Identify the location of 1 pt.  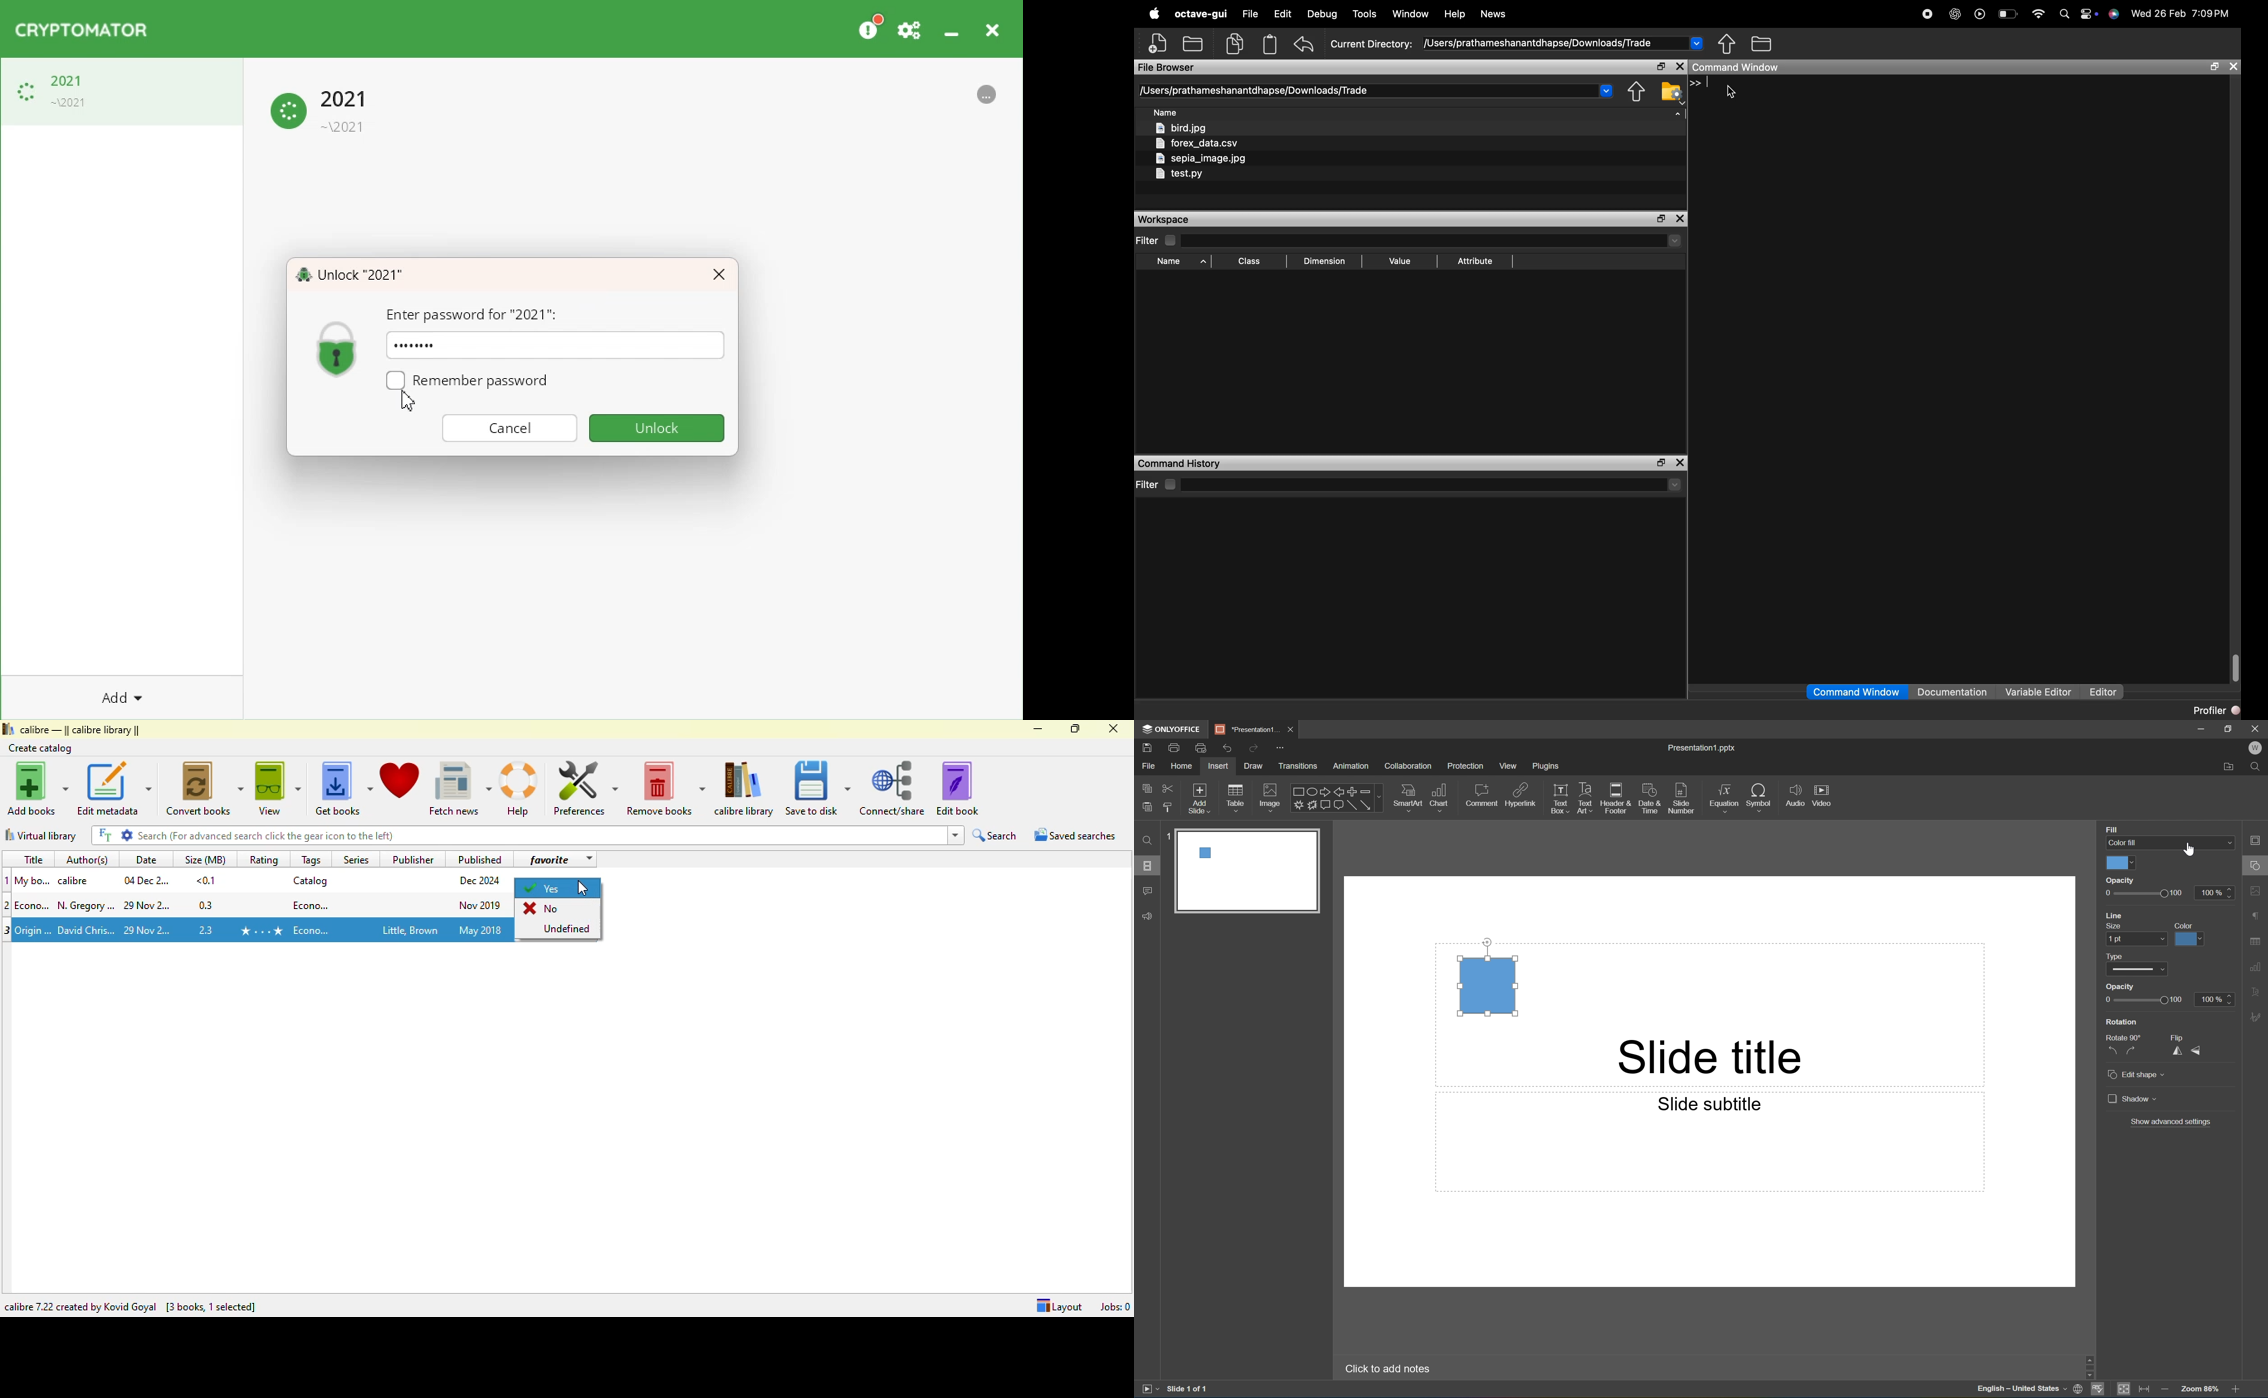
(2116, 940).